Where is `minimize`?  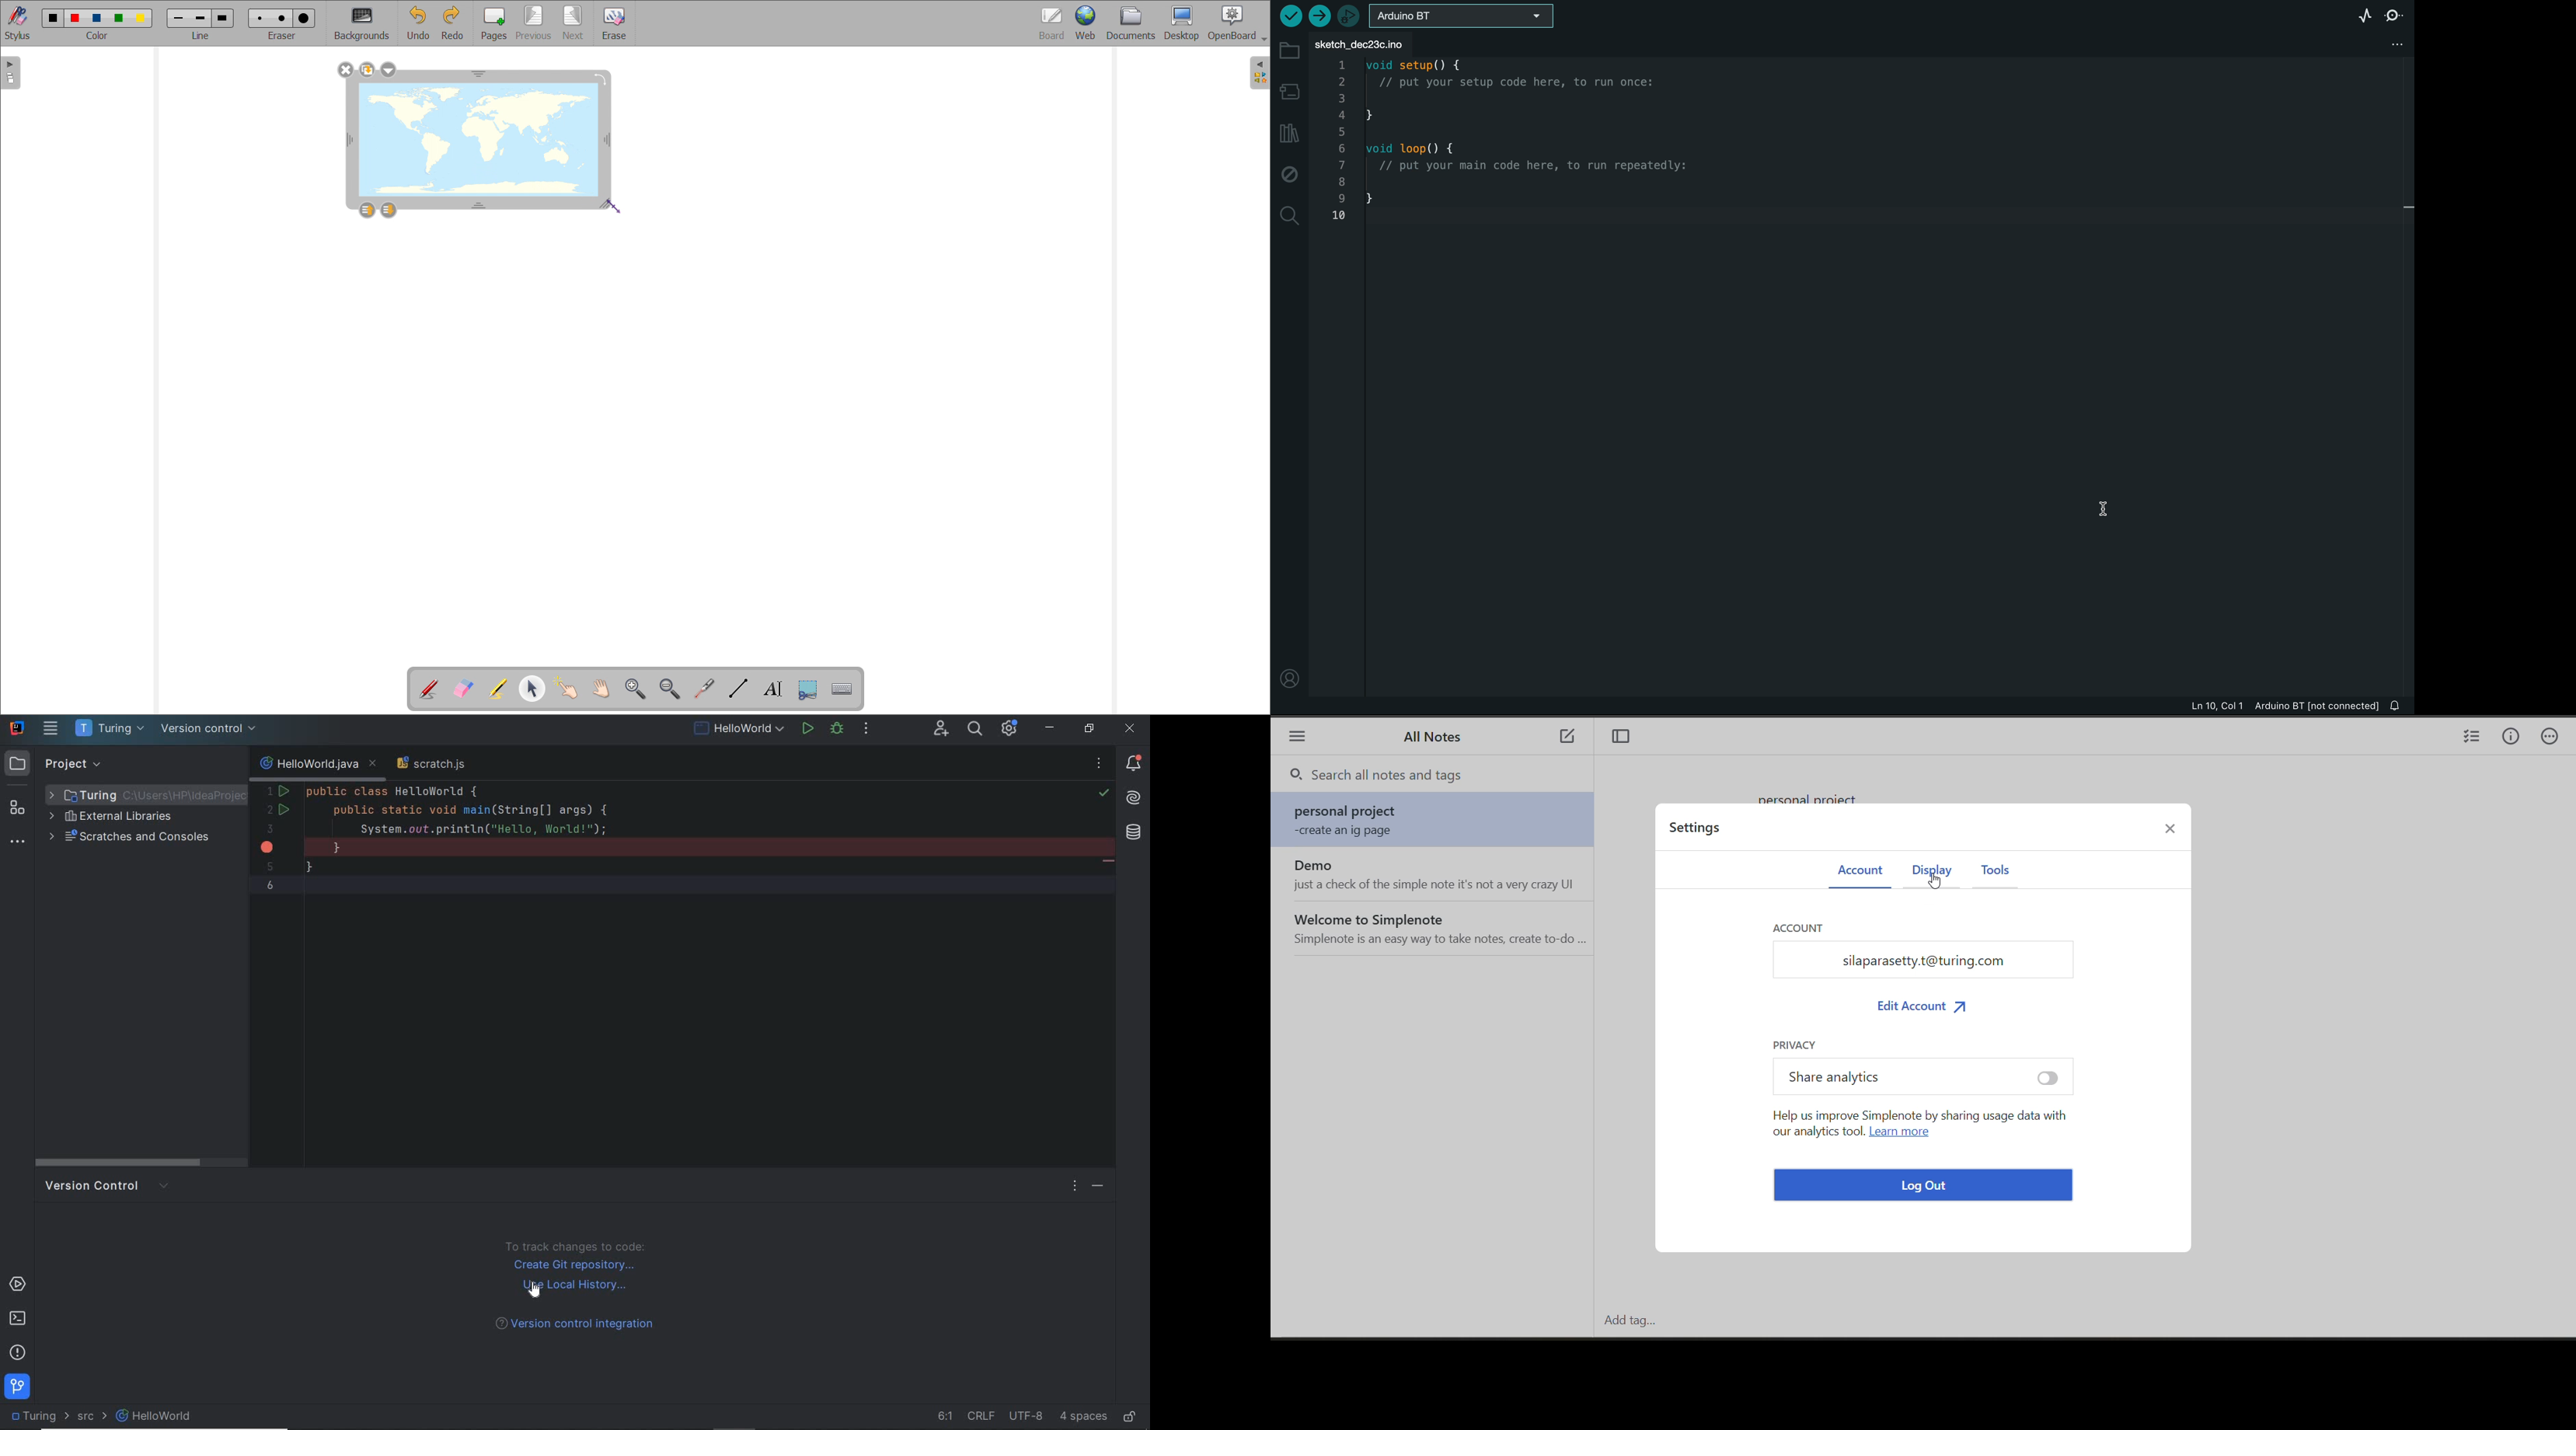
minimize is located at coordinates (1050, 730).